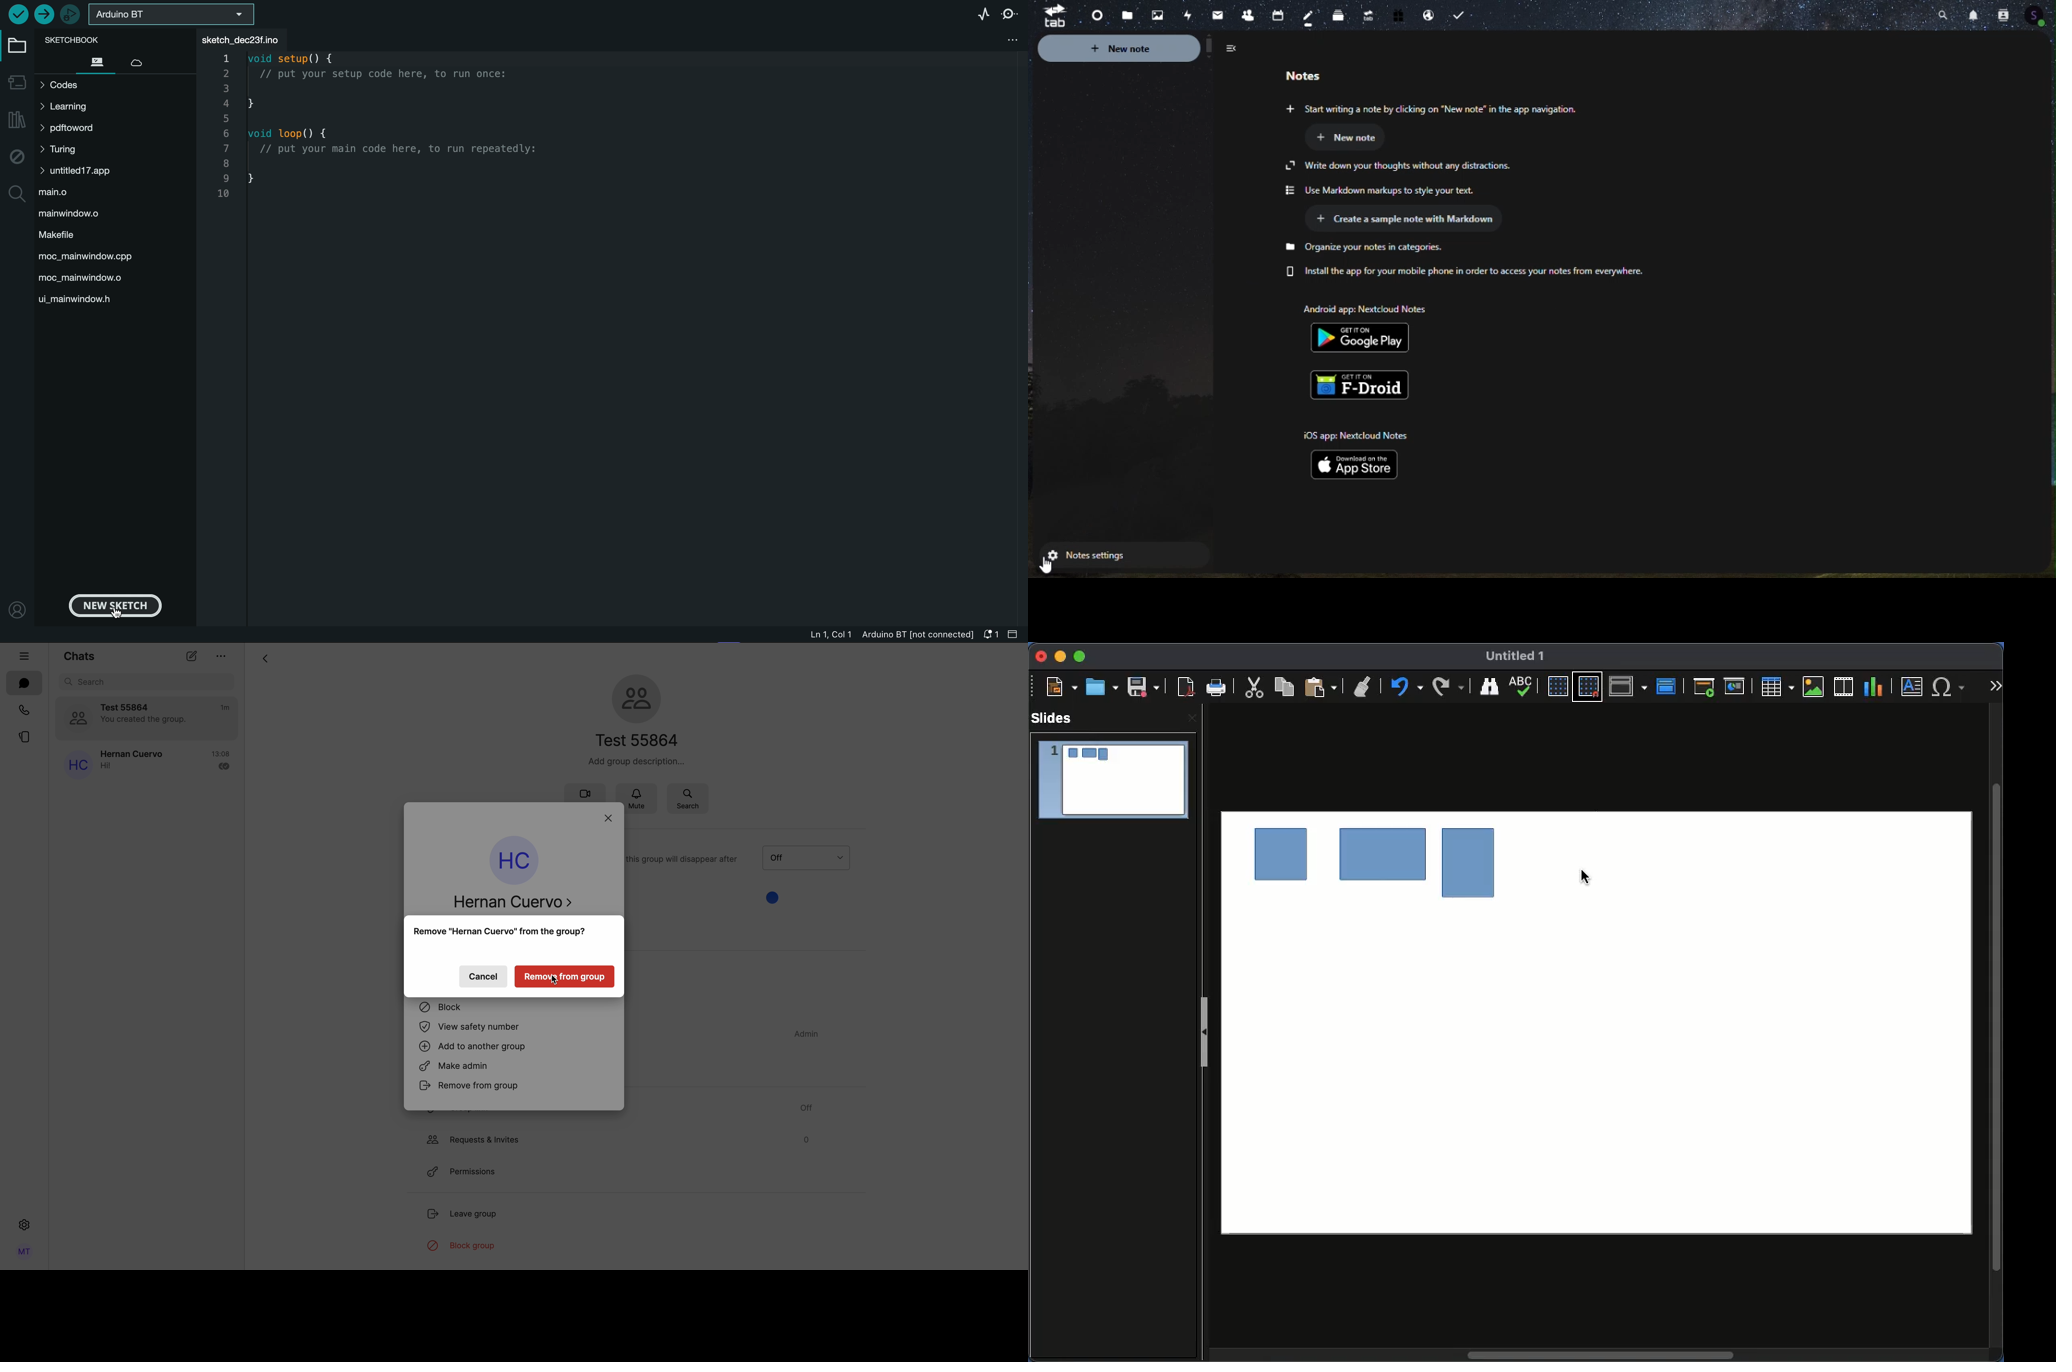 The height and width of the screenshot is (1372, 2072). What do you see at coordinates (1374, 328) in the screenshot?
I see `Play Store` at bounding box center [1374, 328].